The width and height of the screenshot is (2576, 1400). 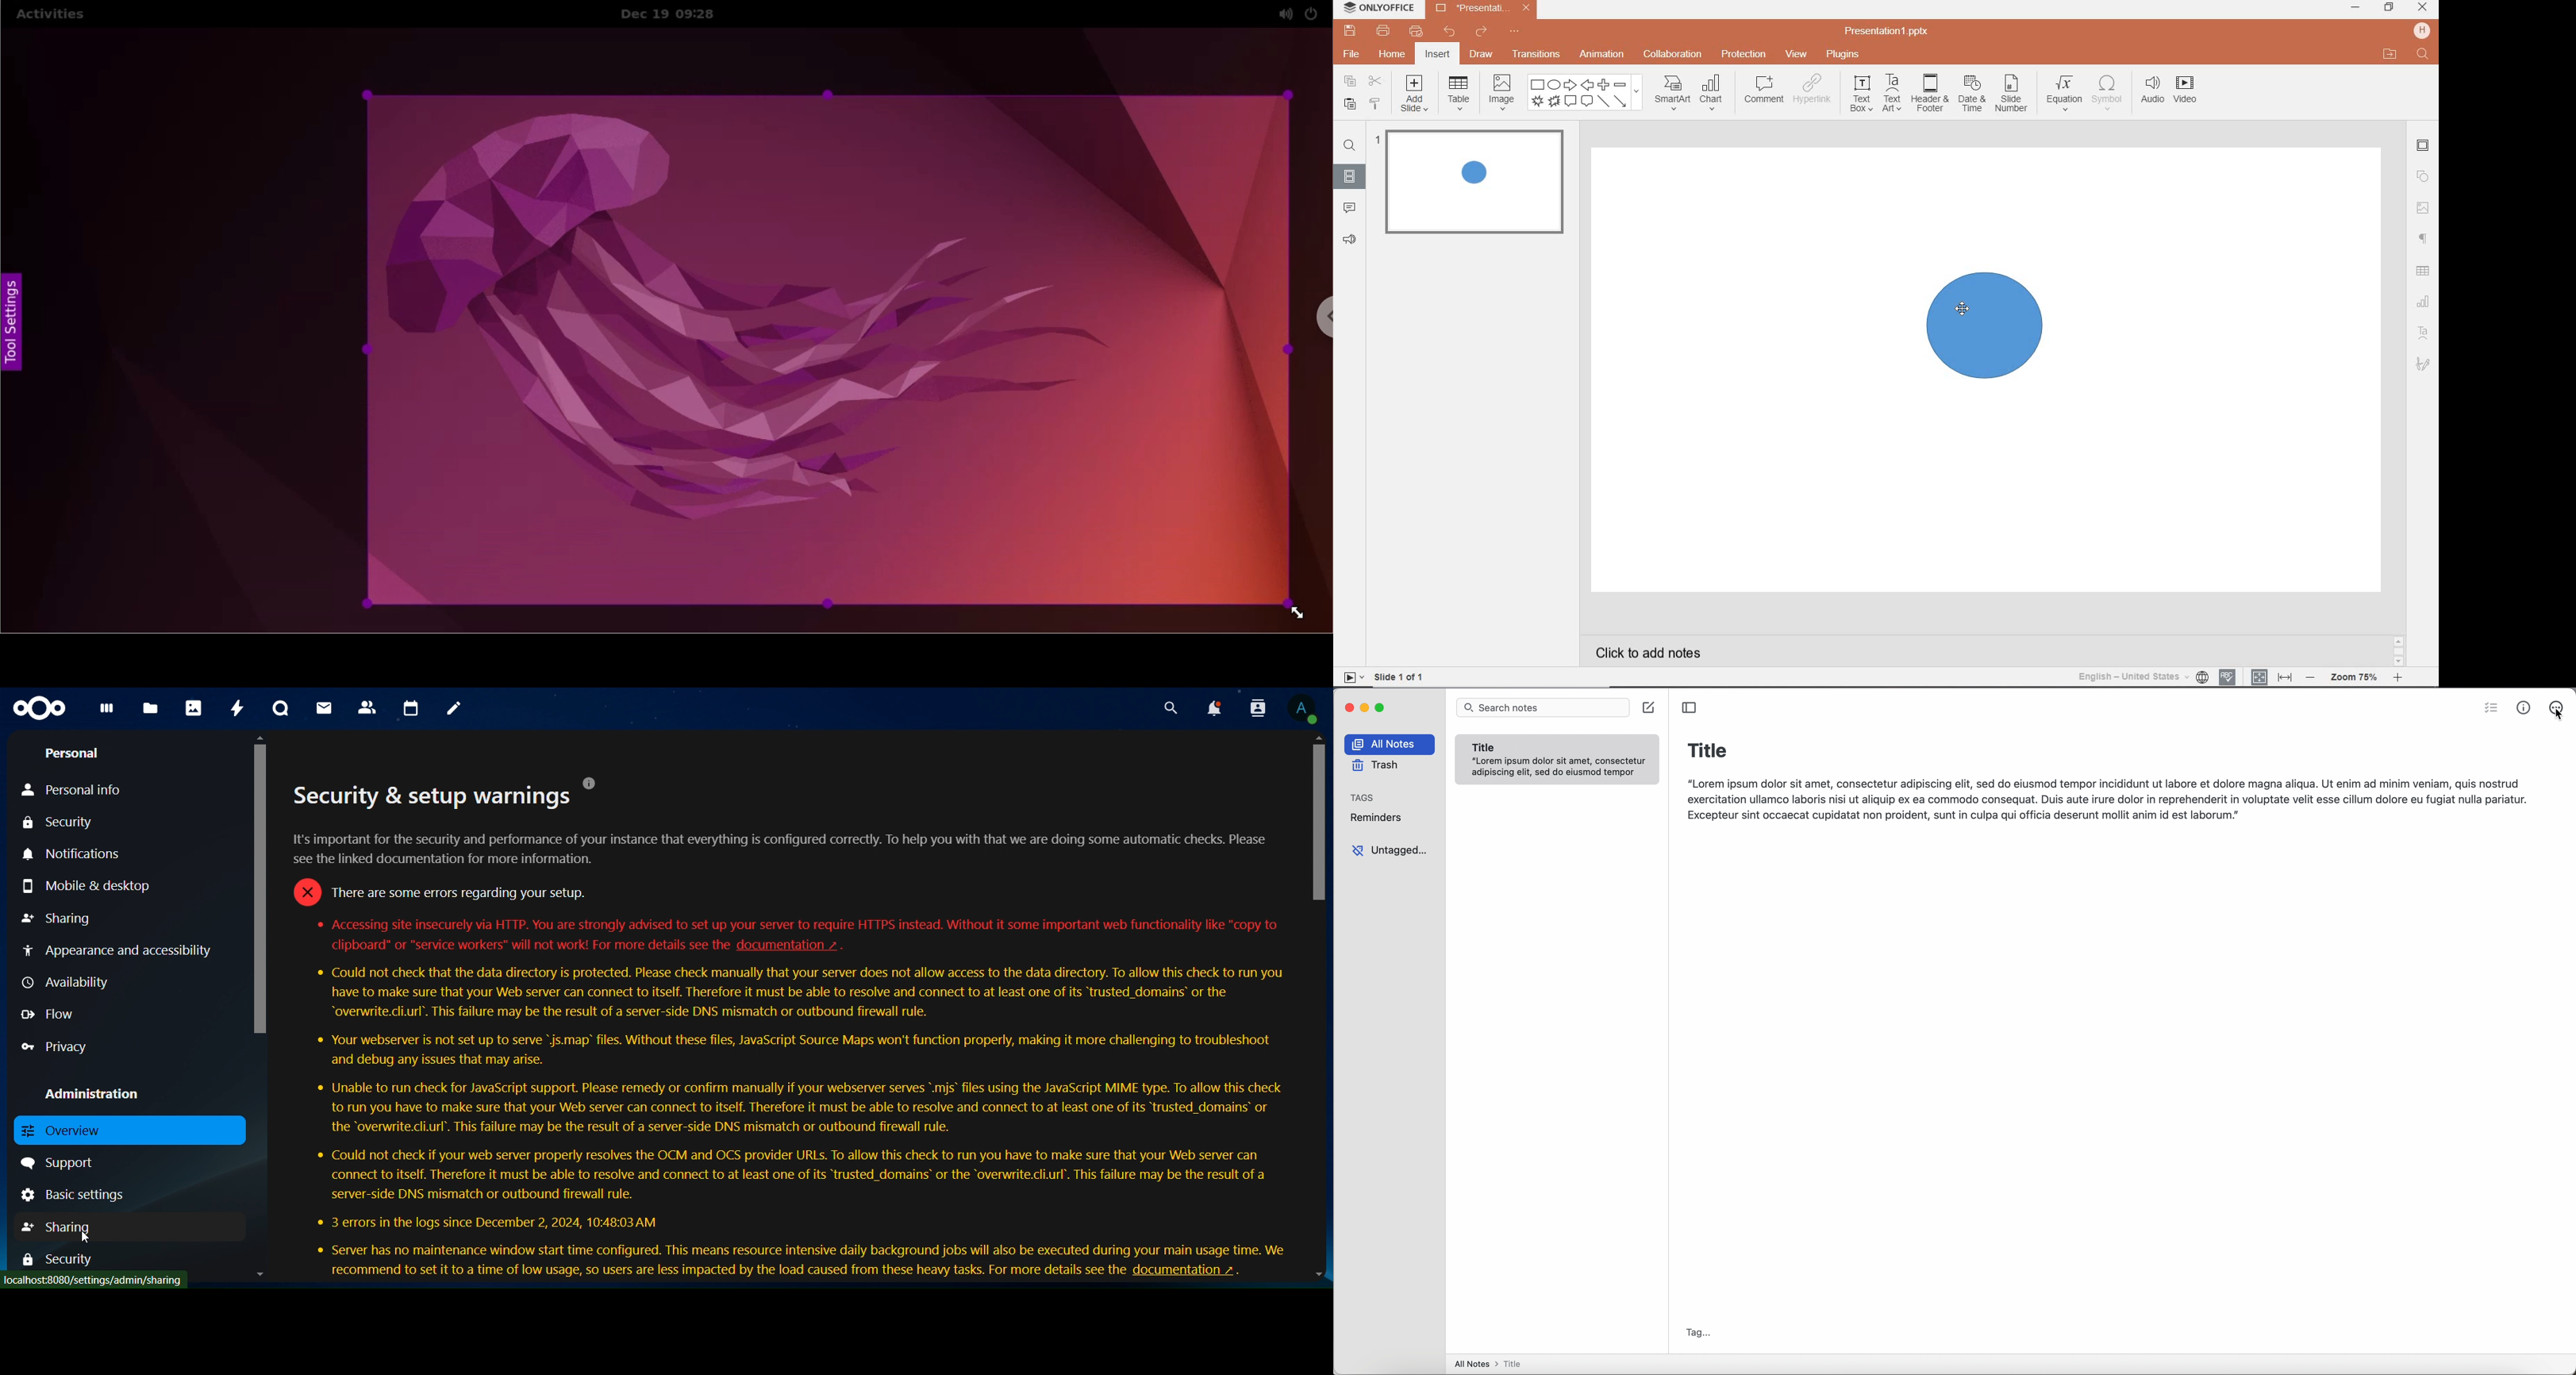 What do you see at coordinates (2424, 238) in the screenshot?
I see `paragraph settings` at bounding box center [2424, 238].